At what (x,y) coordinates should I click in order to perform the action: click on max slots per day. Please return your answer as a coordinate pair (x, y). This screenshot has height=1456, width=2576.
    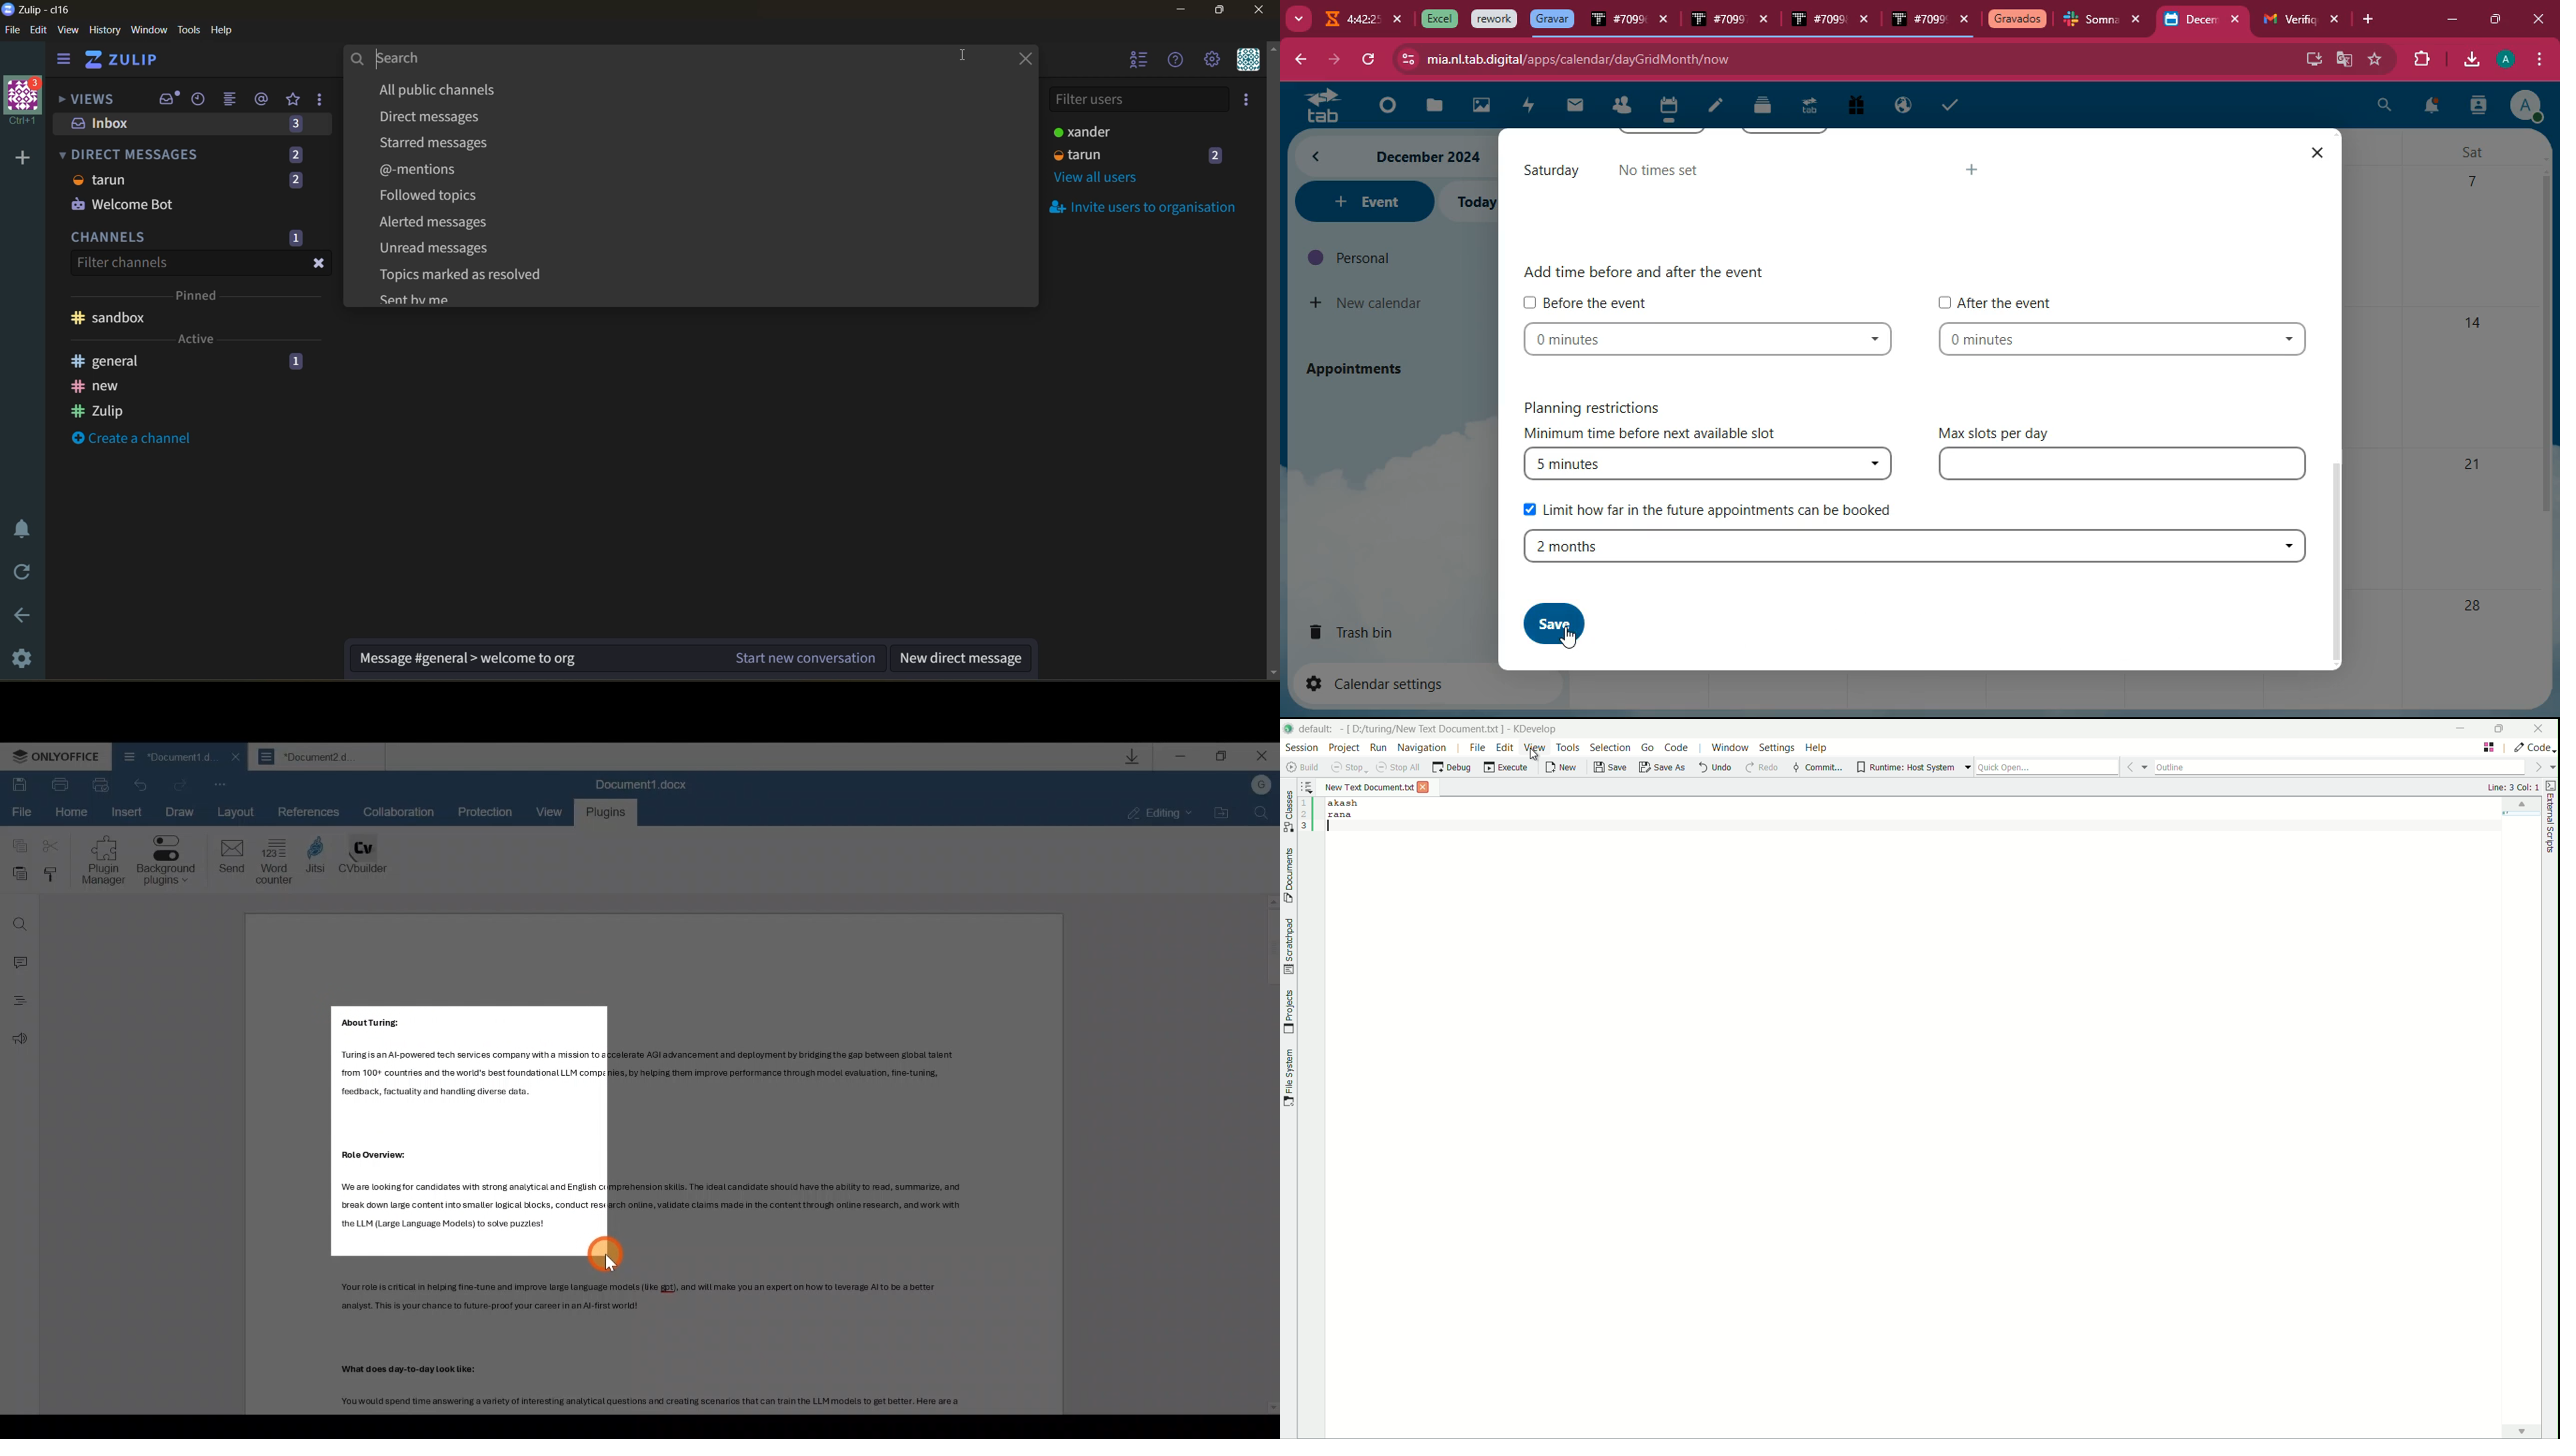
    Looking at the image, I should click on (2000, 432).